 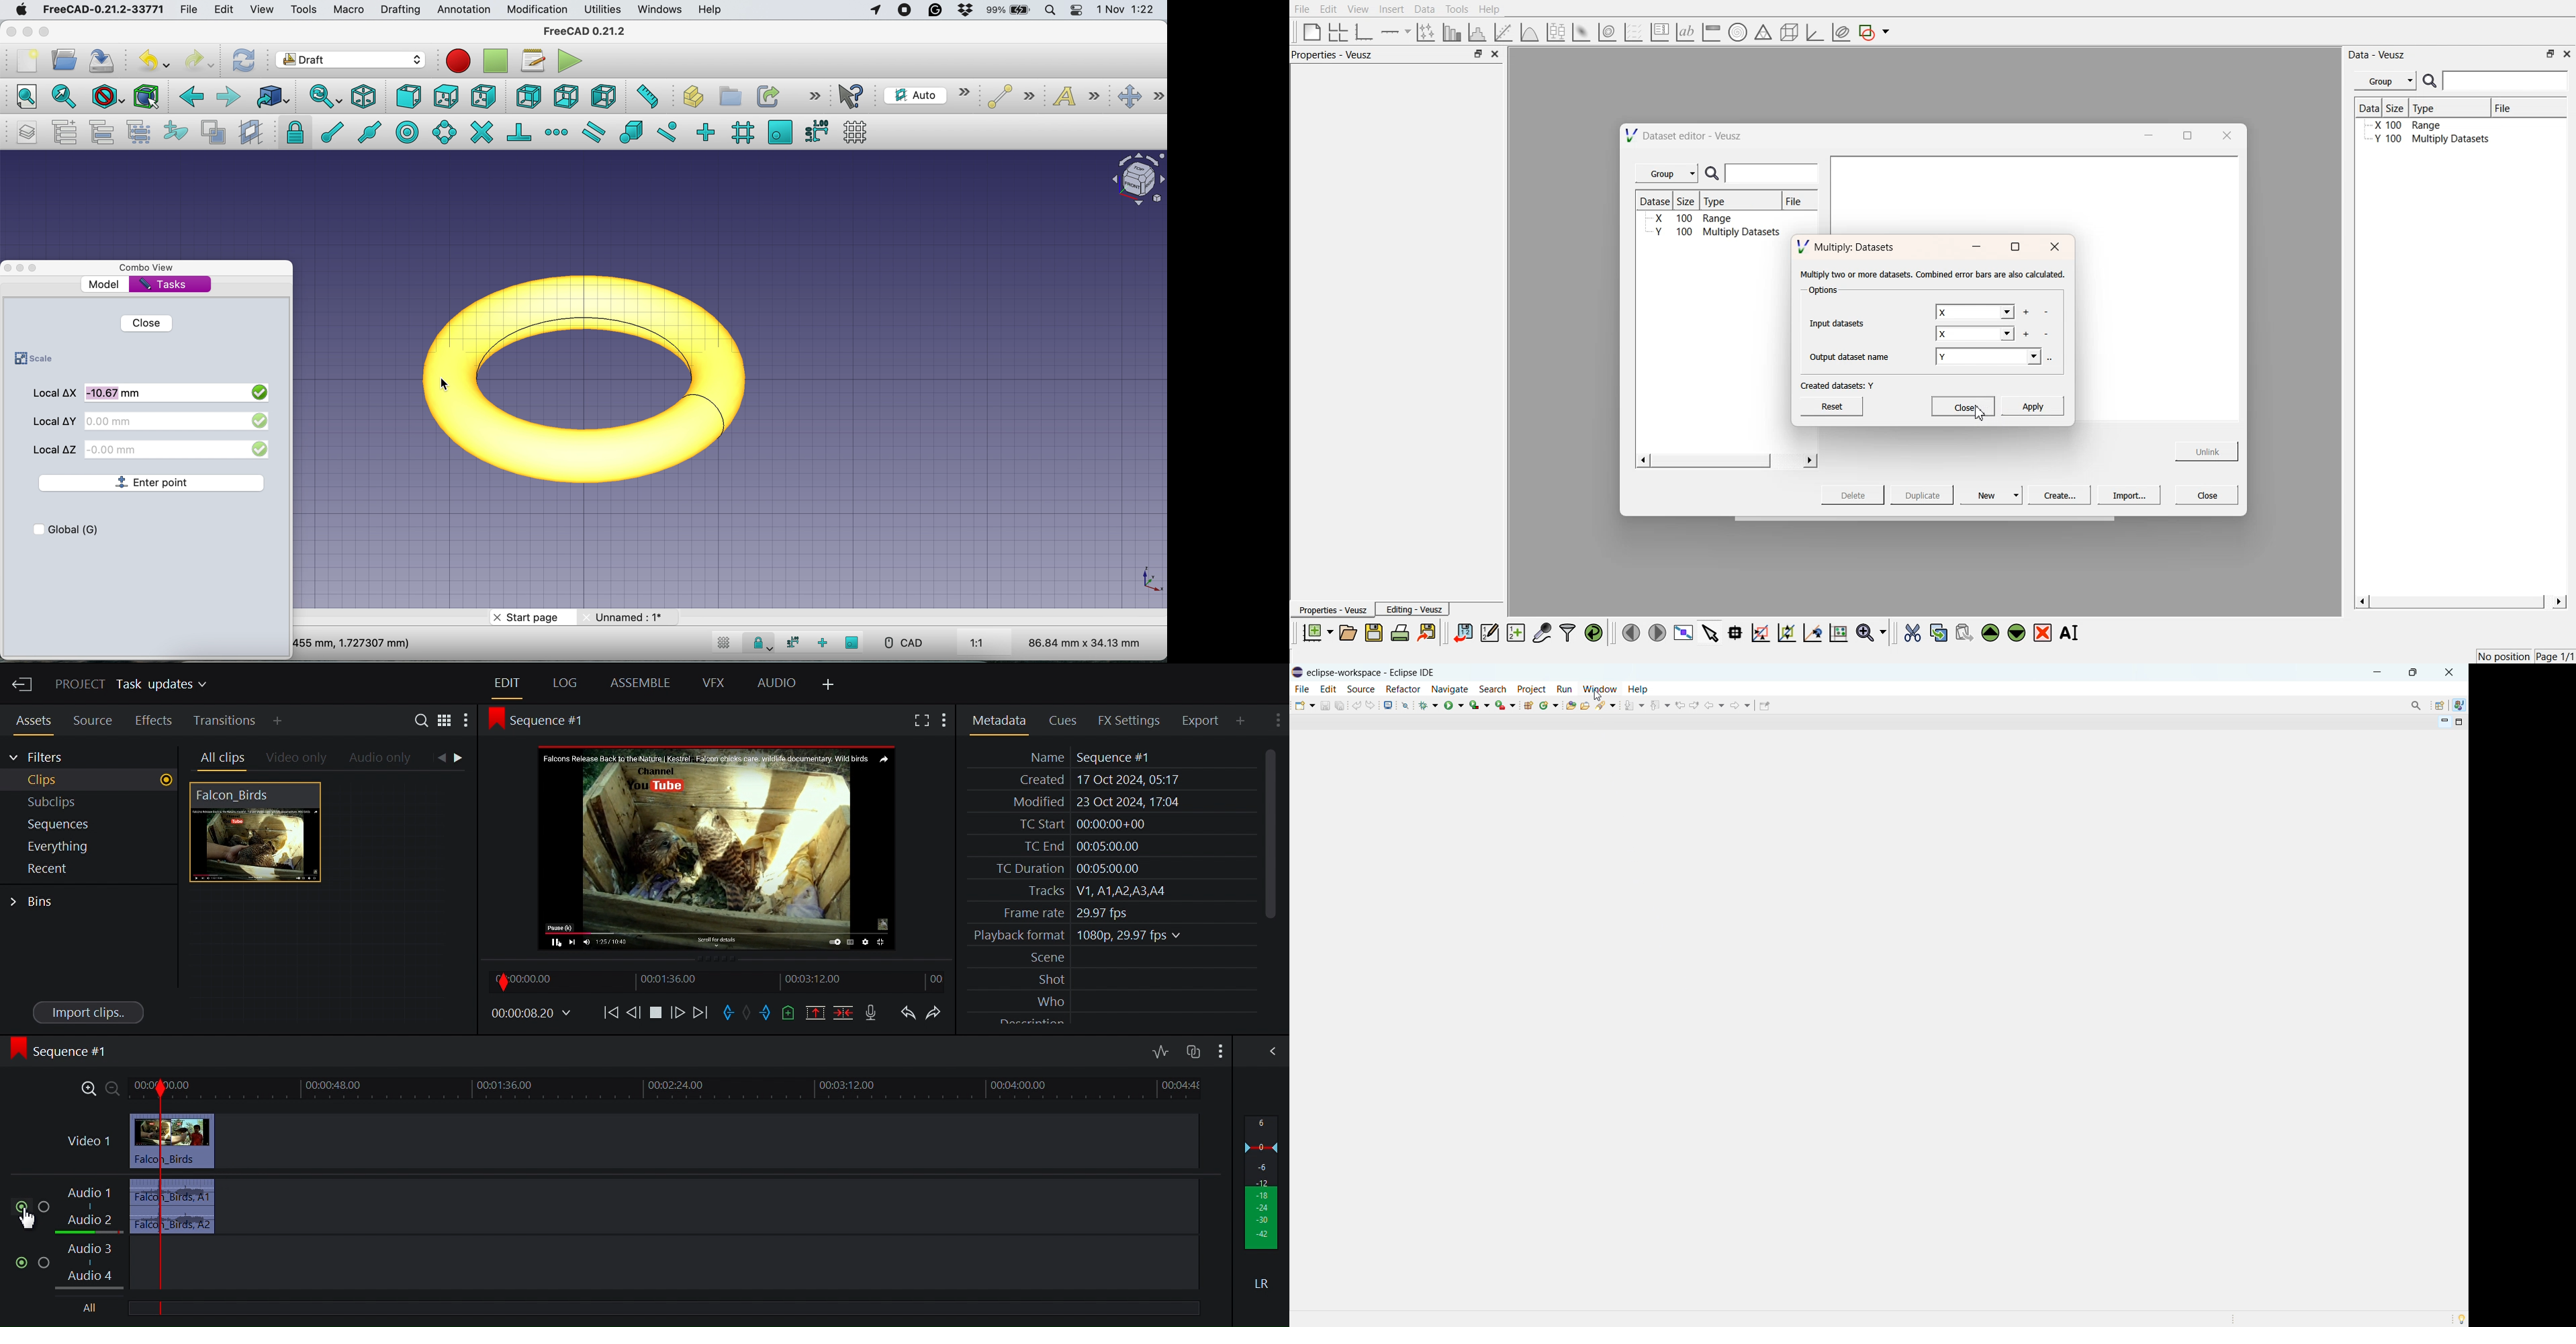 What do you see at coordinates (1149, 581) in the screenshot?
I see `Scale` at bounding box center [1149, 581].